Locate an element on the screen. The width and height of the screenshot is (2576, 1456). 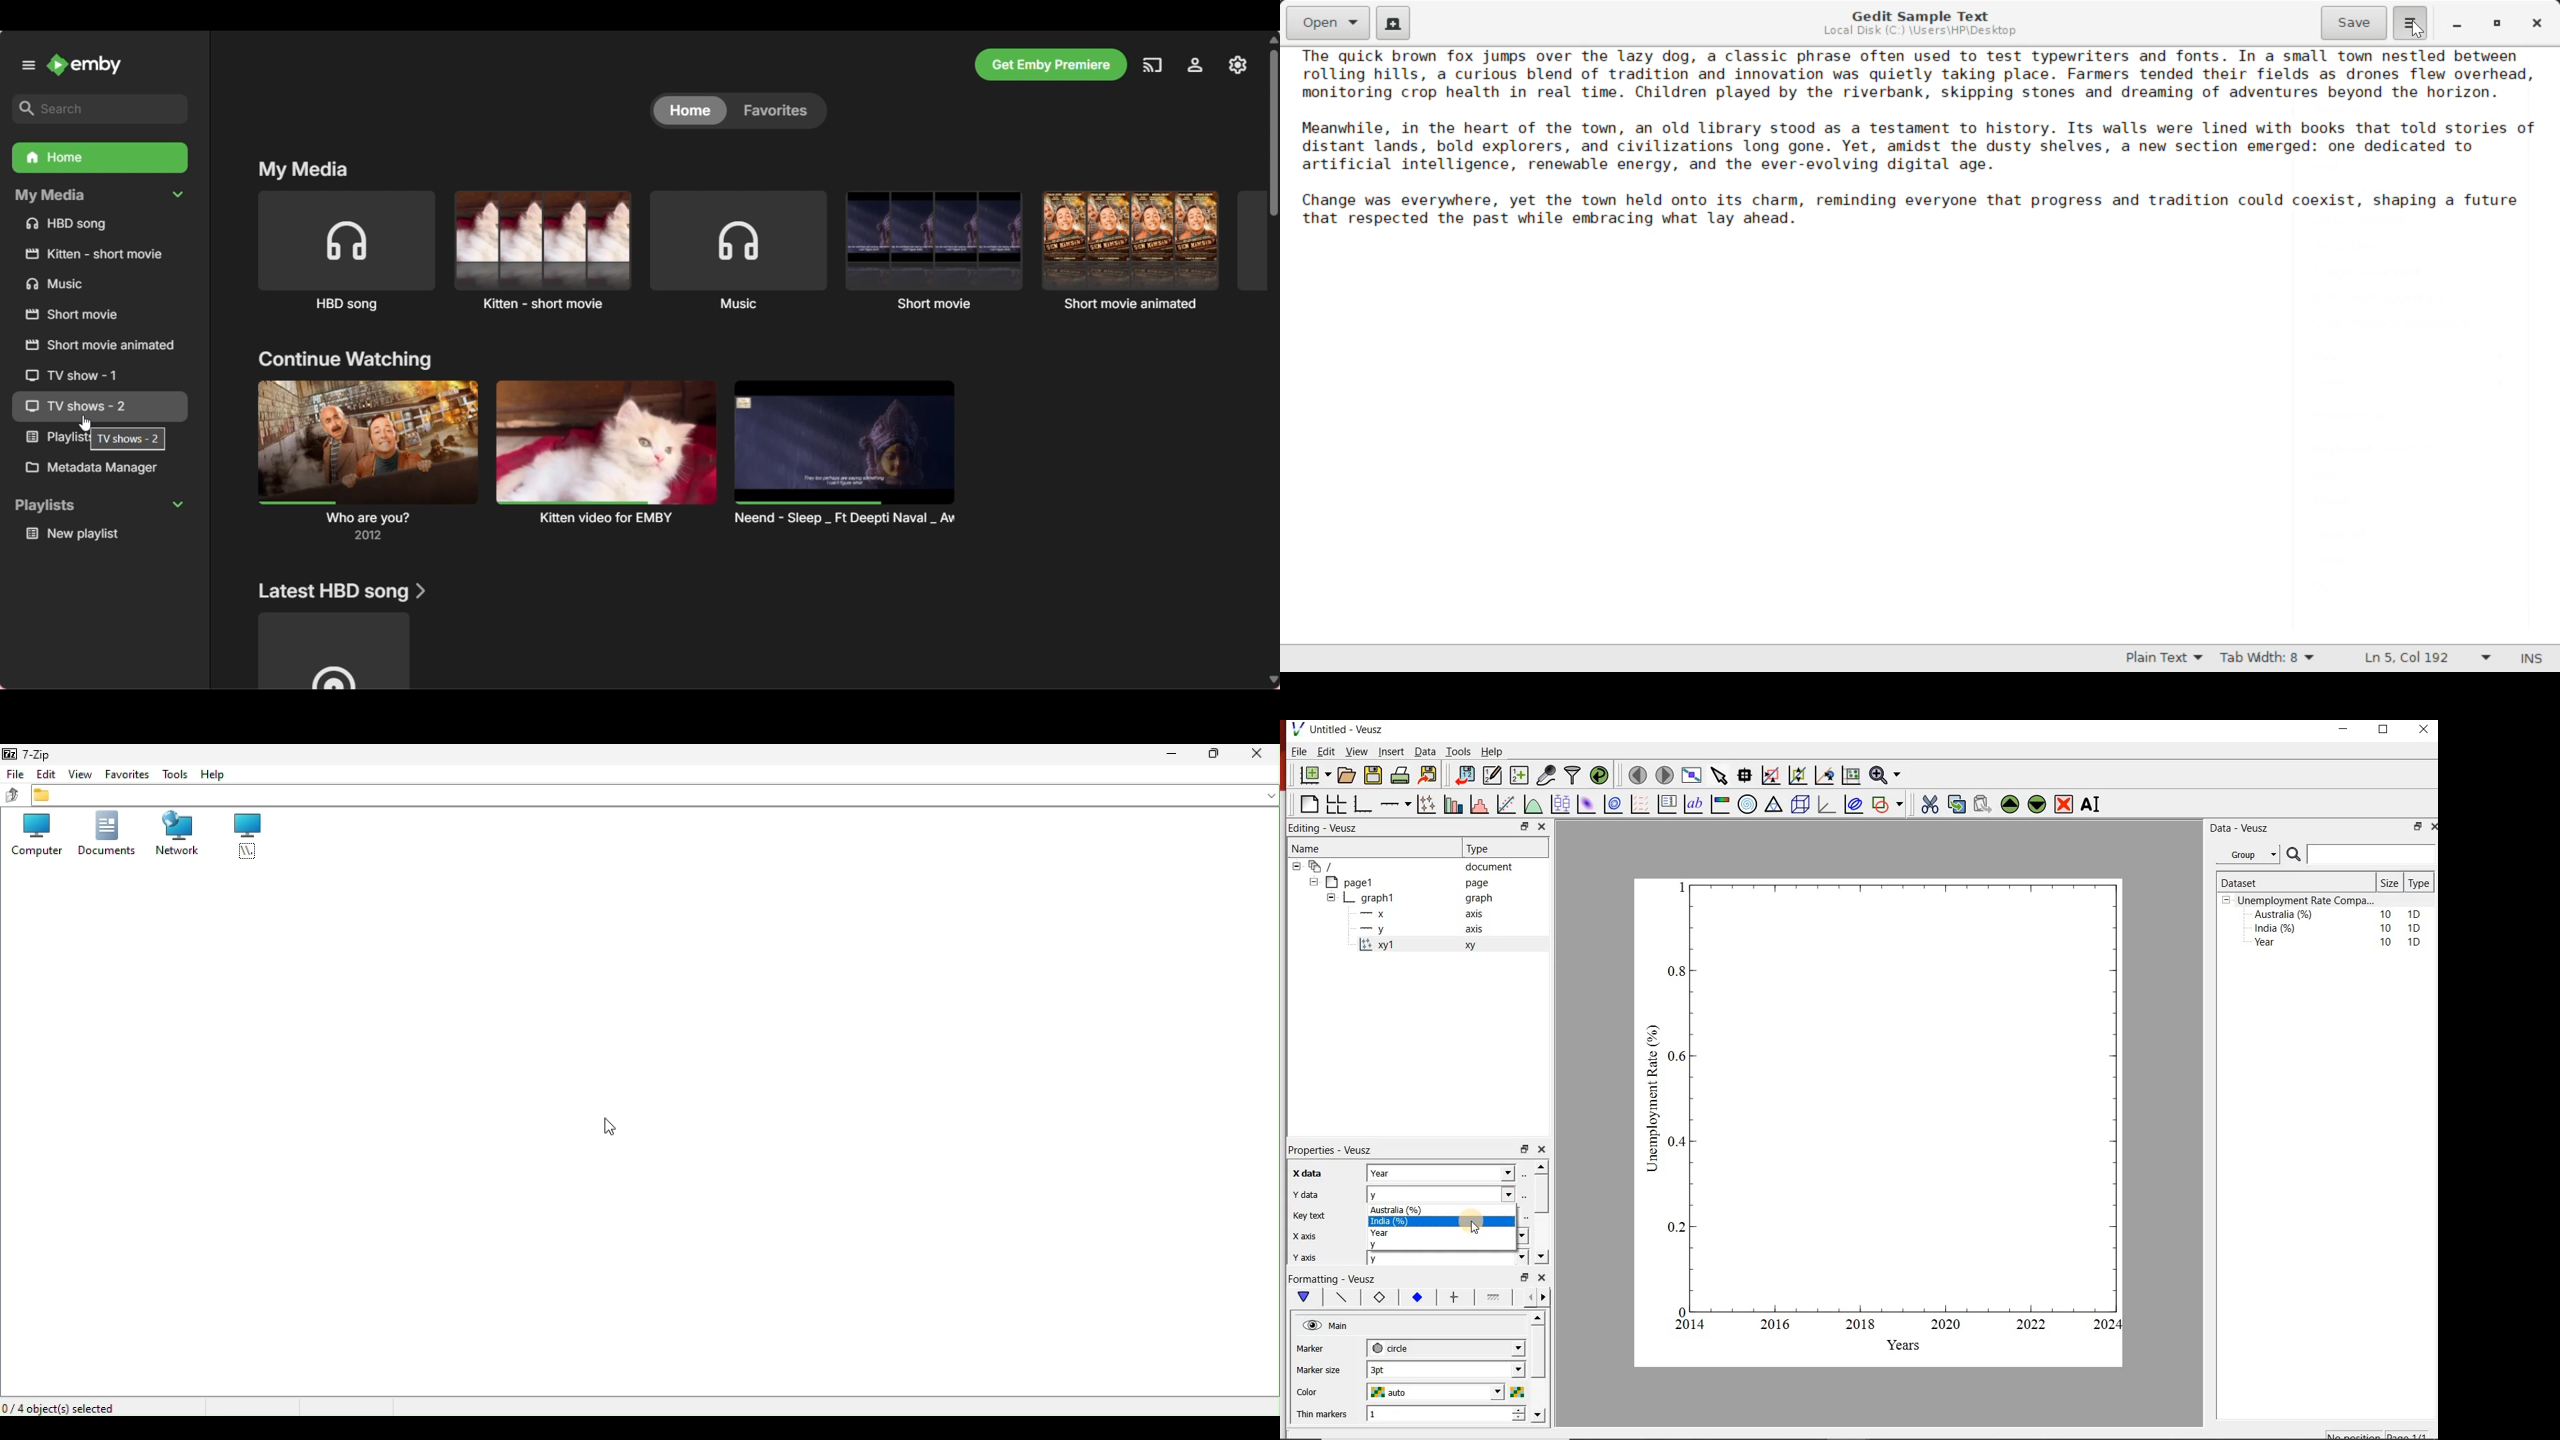
zoom funtions is located at coordinates (1888, 774).